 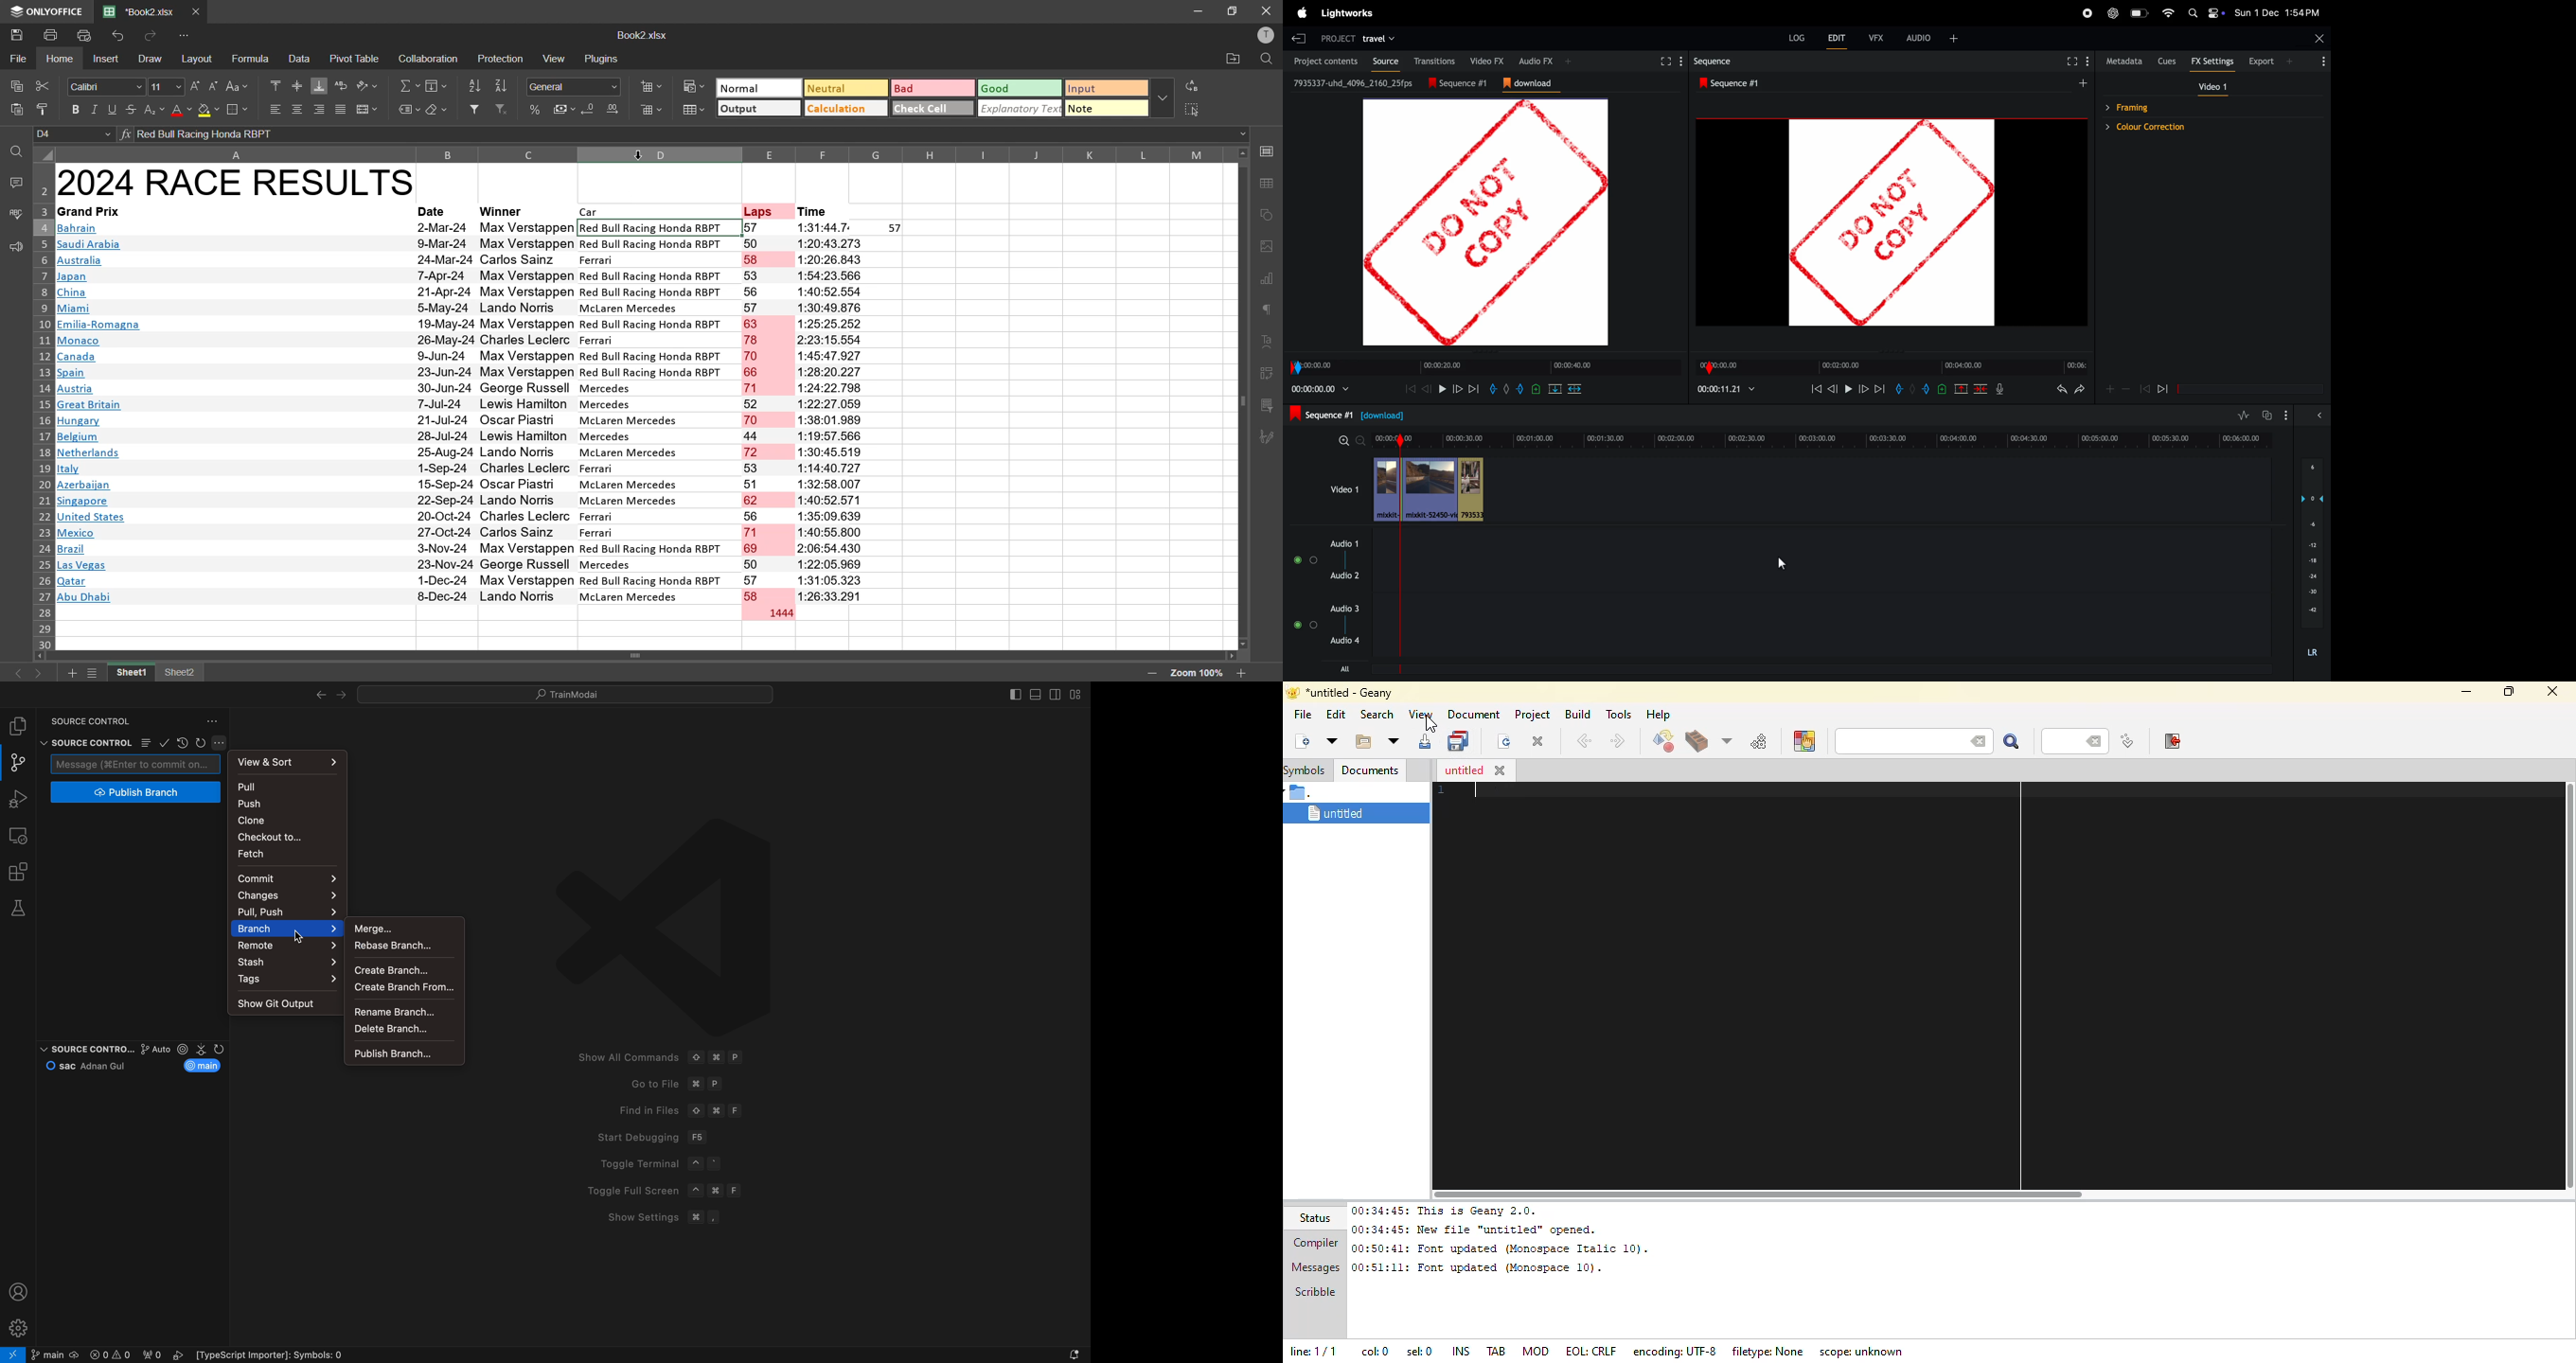 I want to click on Racer’s name, so click(x=528, y=413).